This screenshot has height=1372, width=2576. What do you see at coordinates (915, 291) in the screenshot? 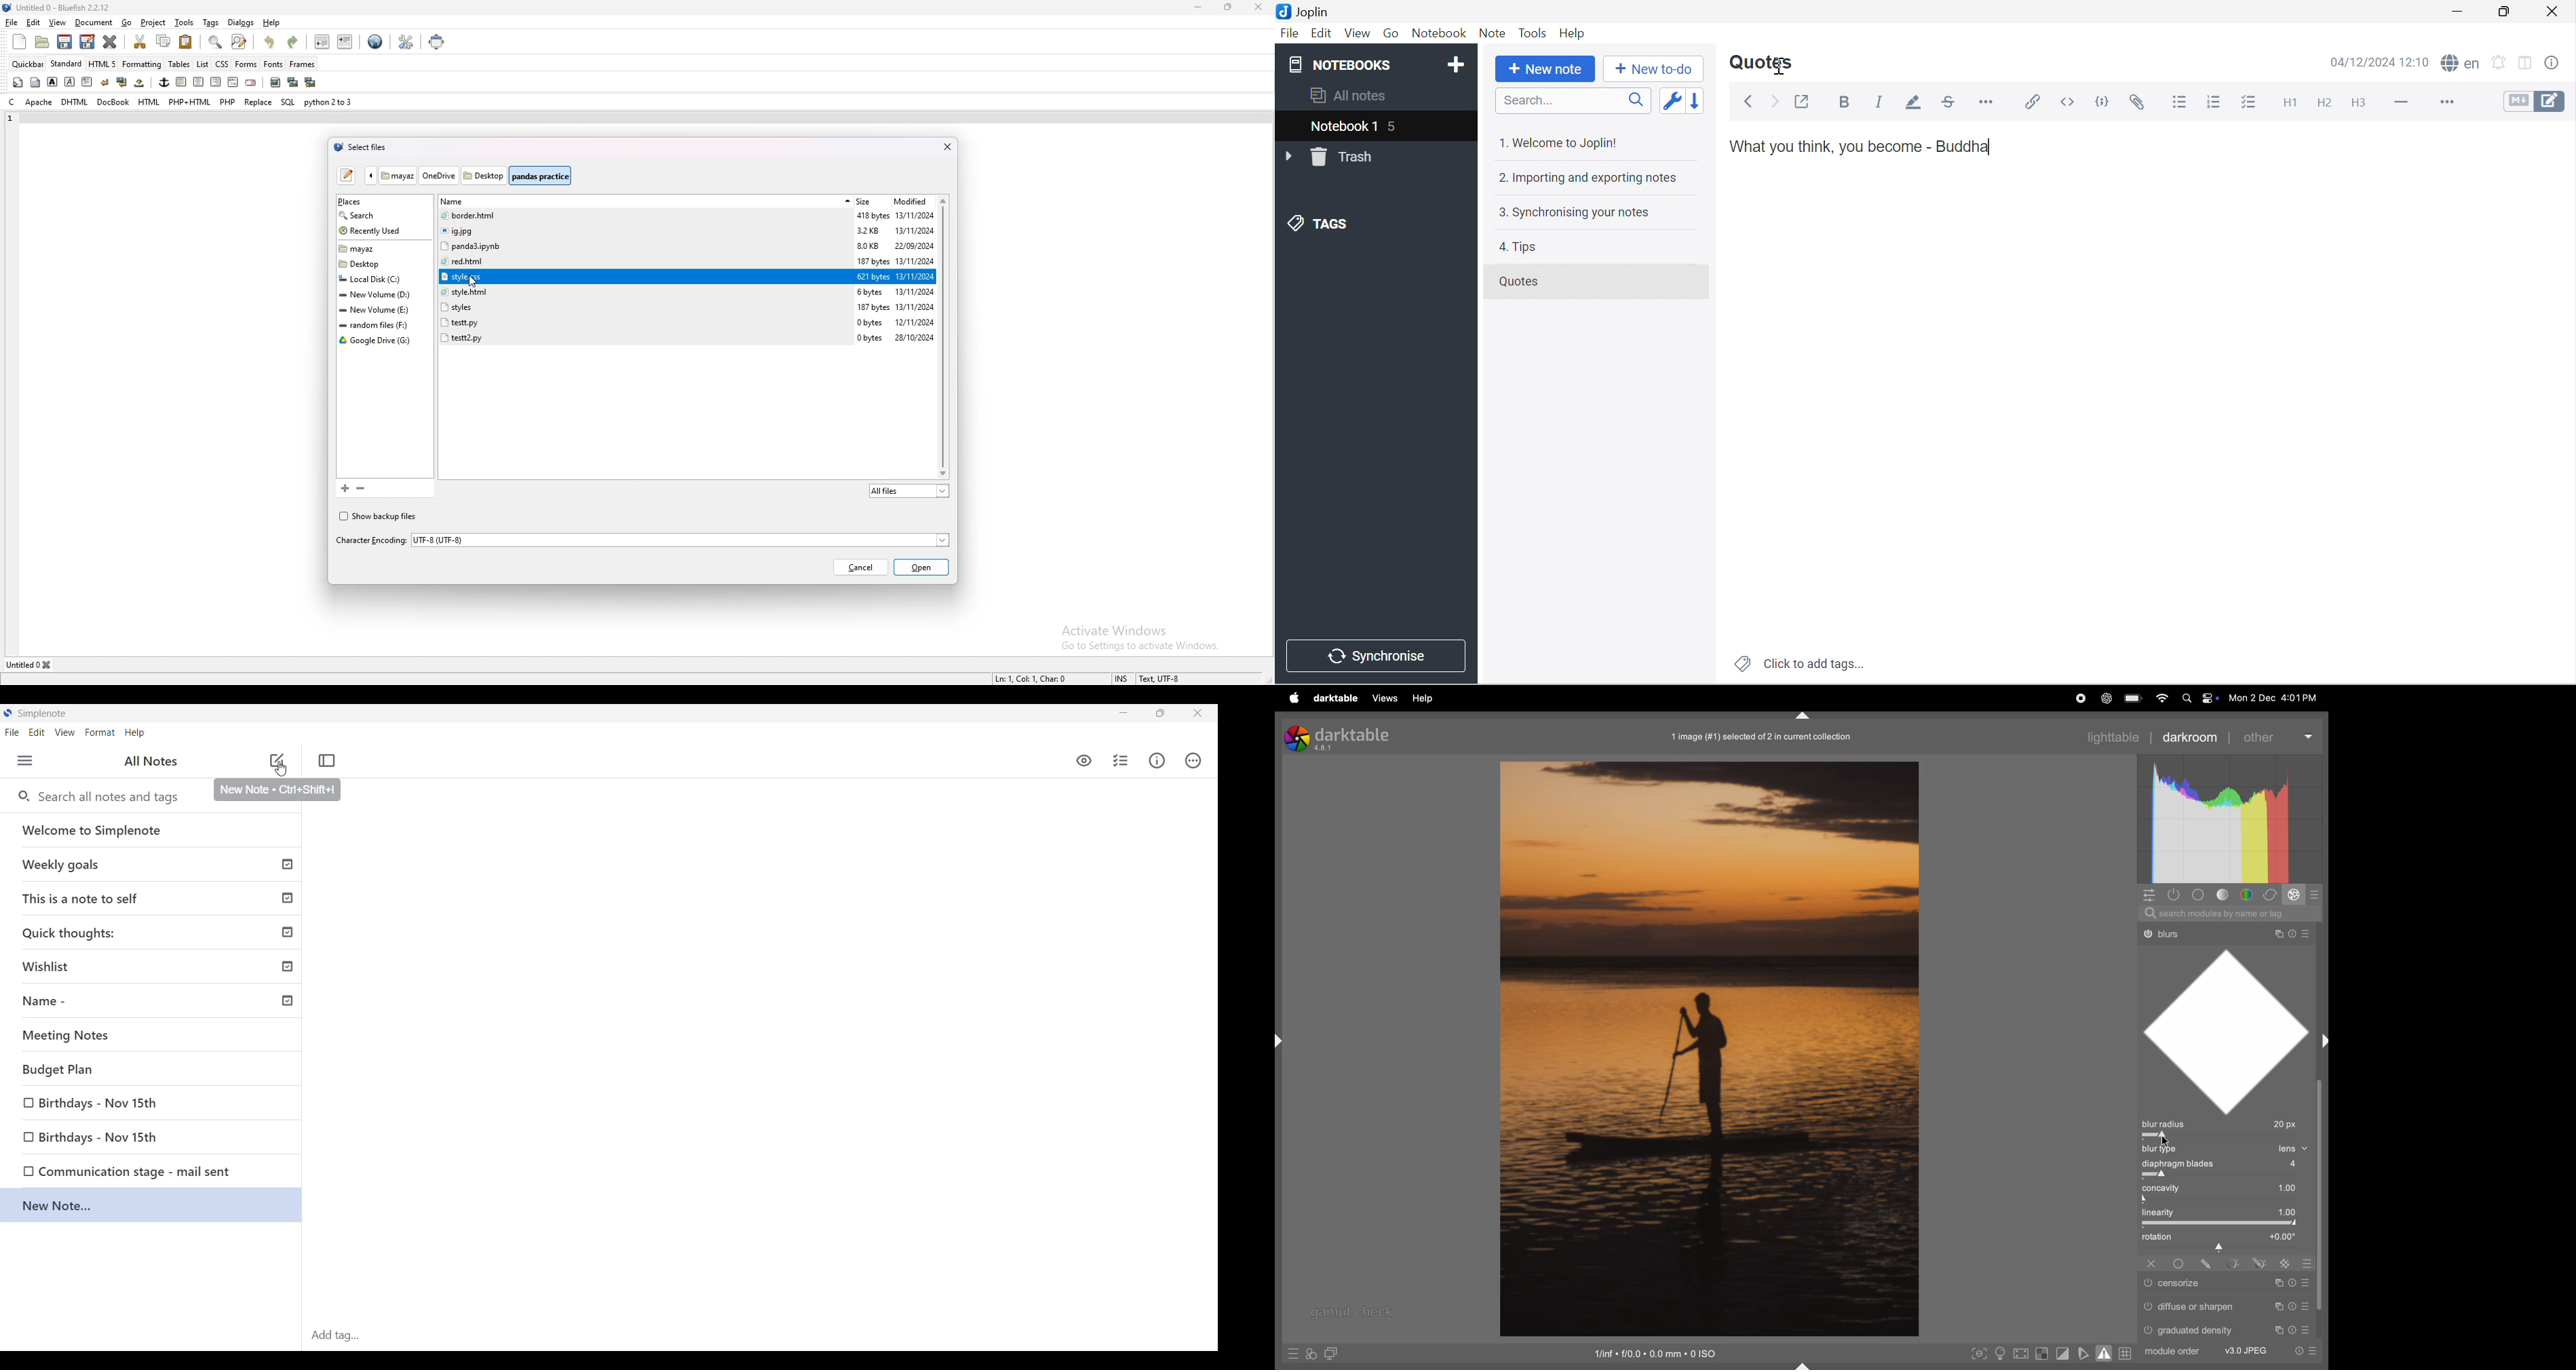
I see `13/11/2024` at bounding box center [915, 291].